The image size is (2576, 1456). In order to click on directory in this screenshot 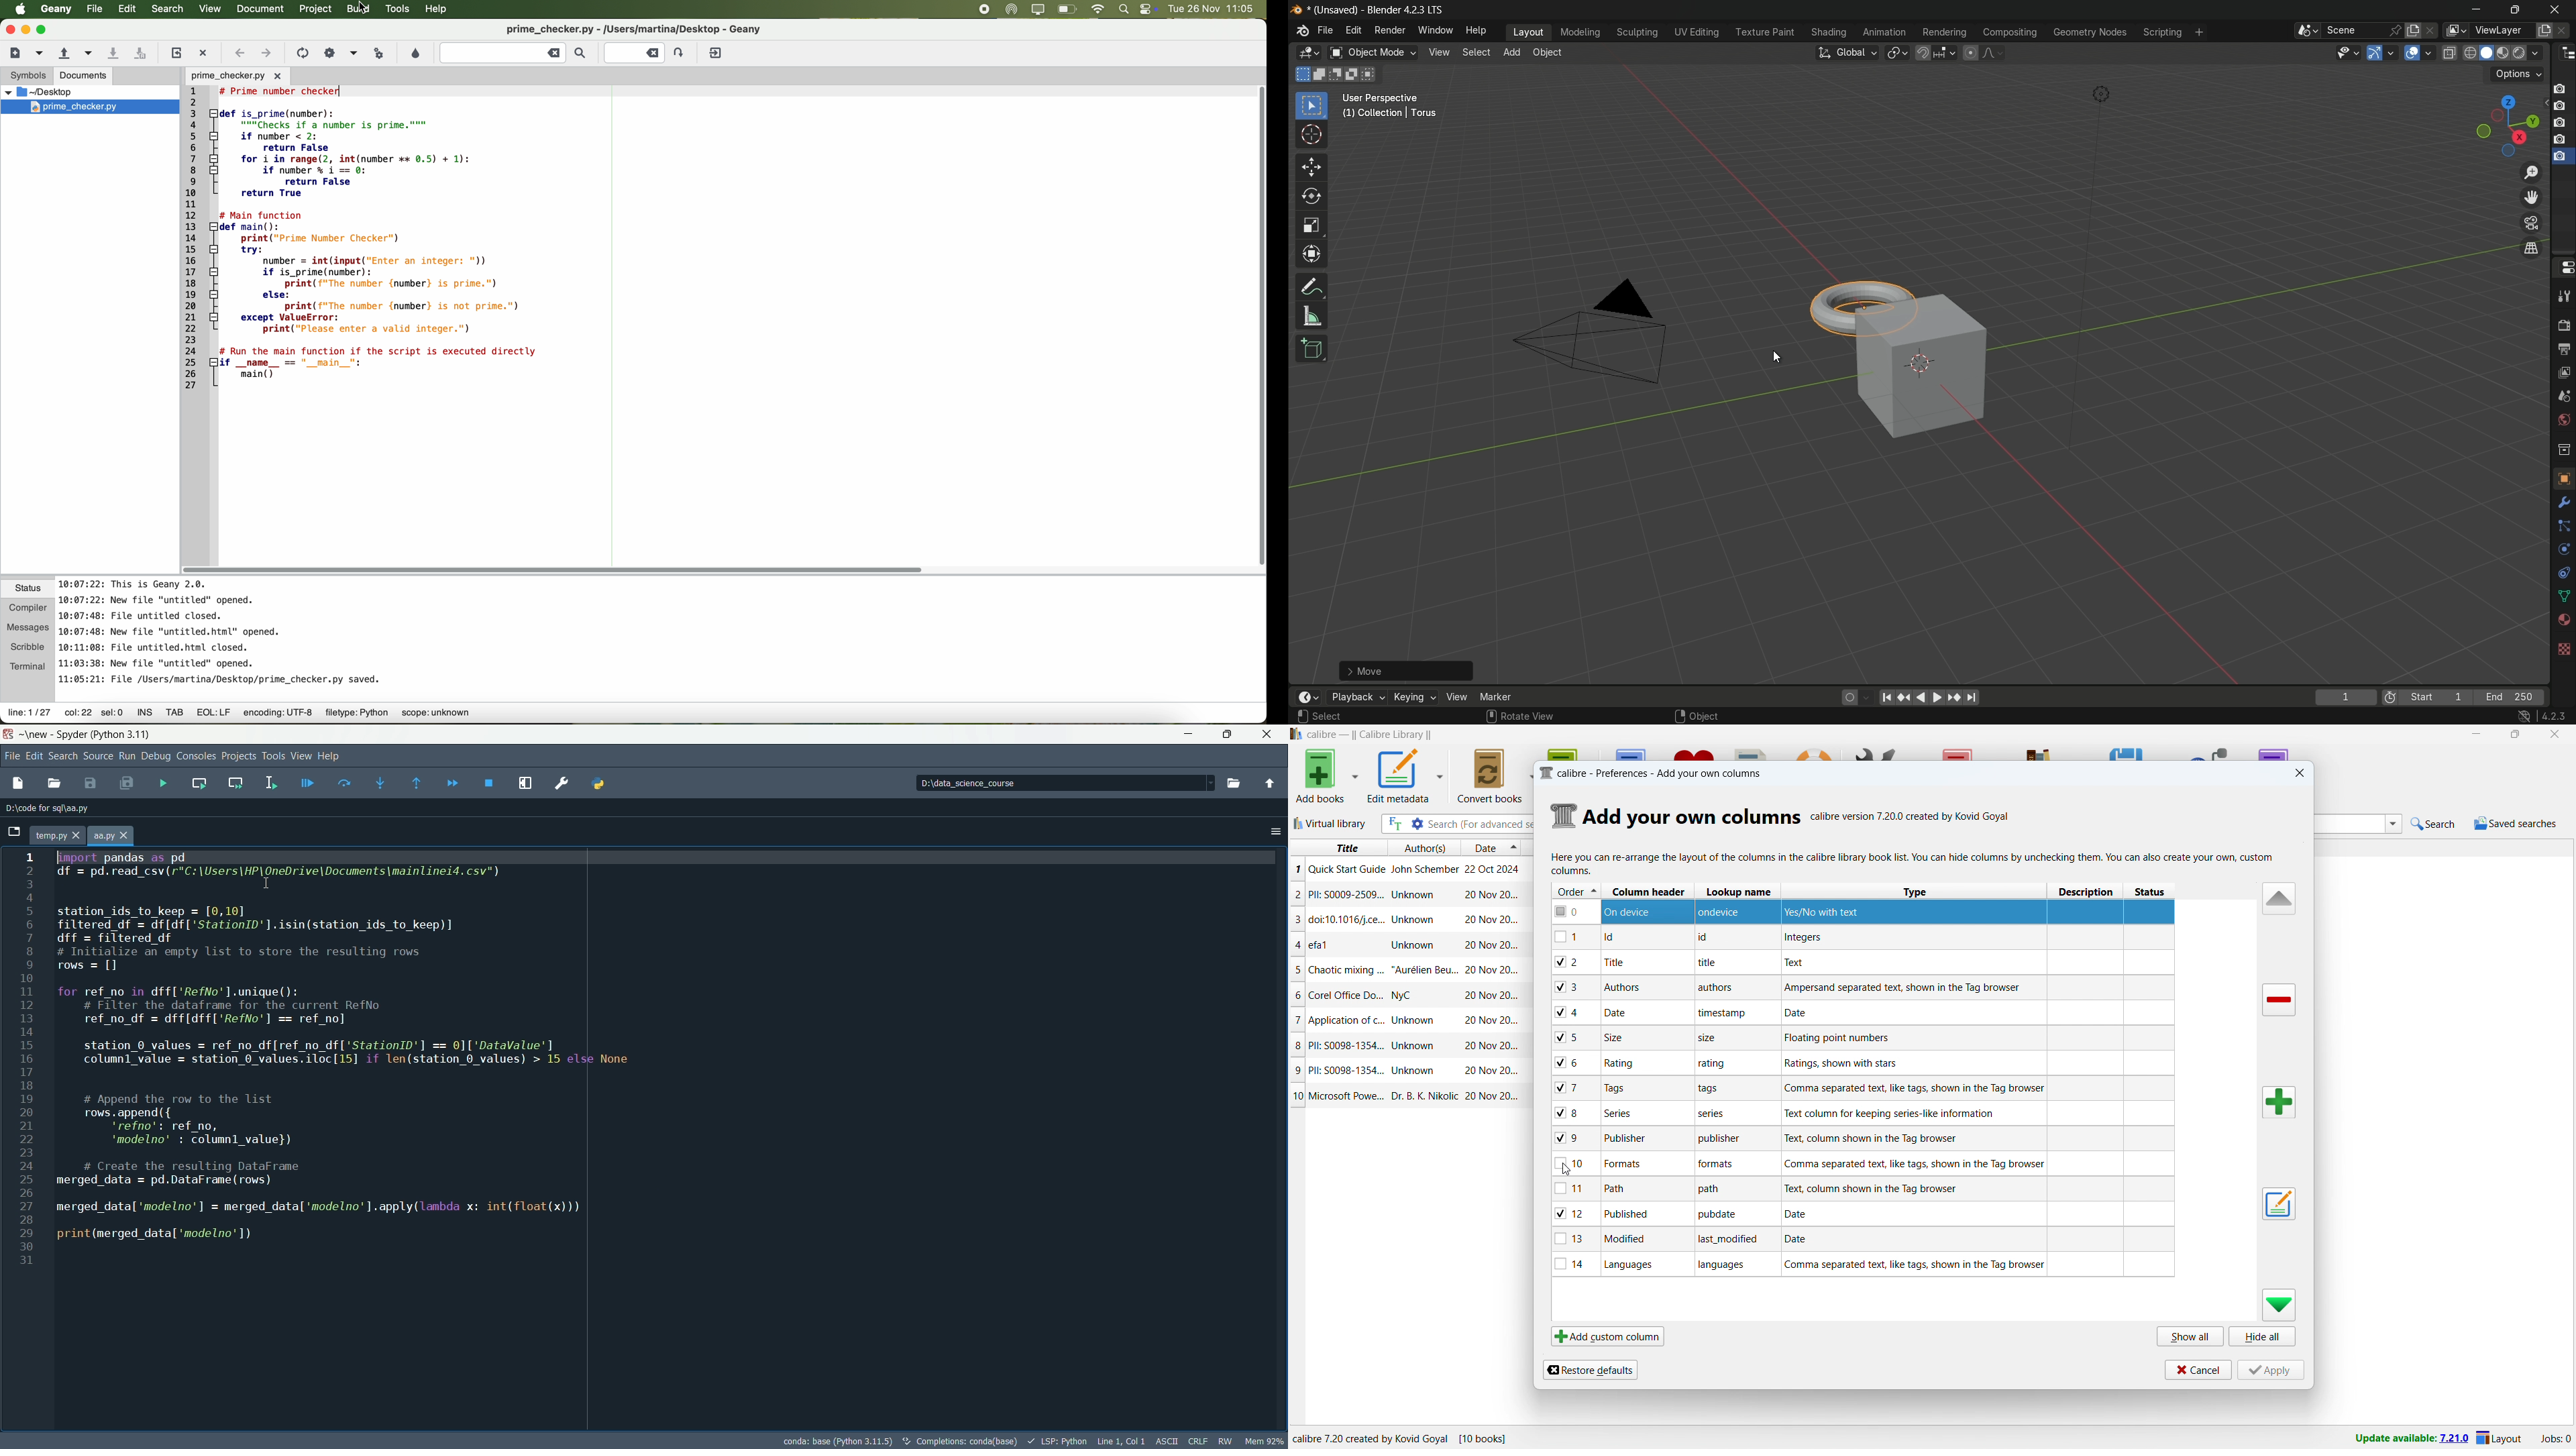, I will do `click(49, 809)`.